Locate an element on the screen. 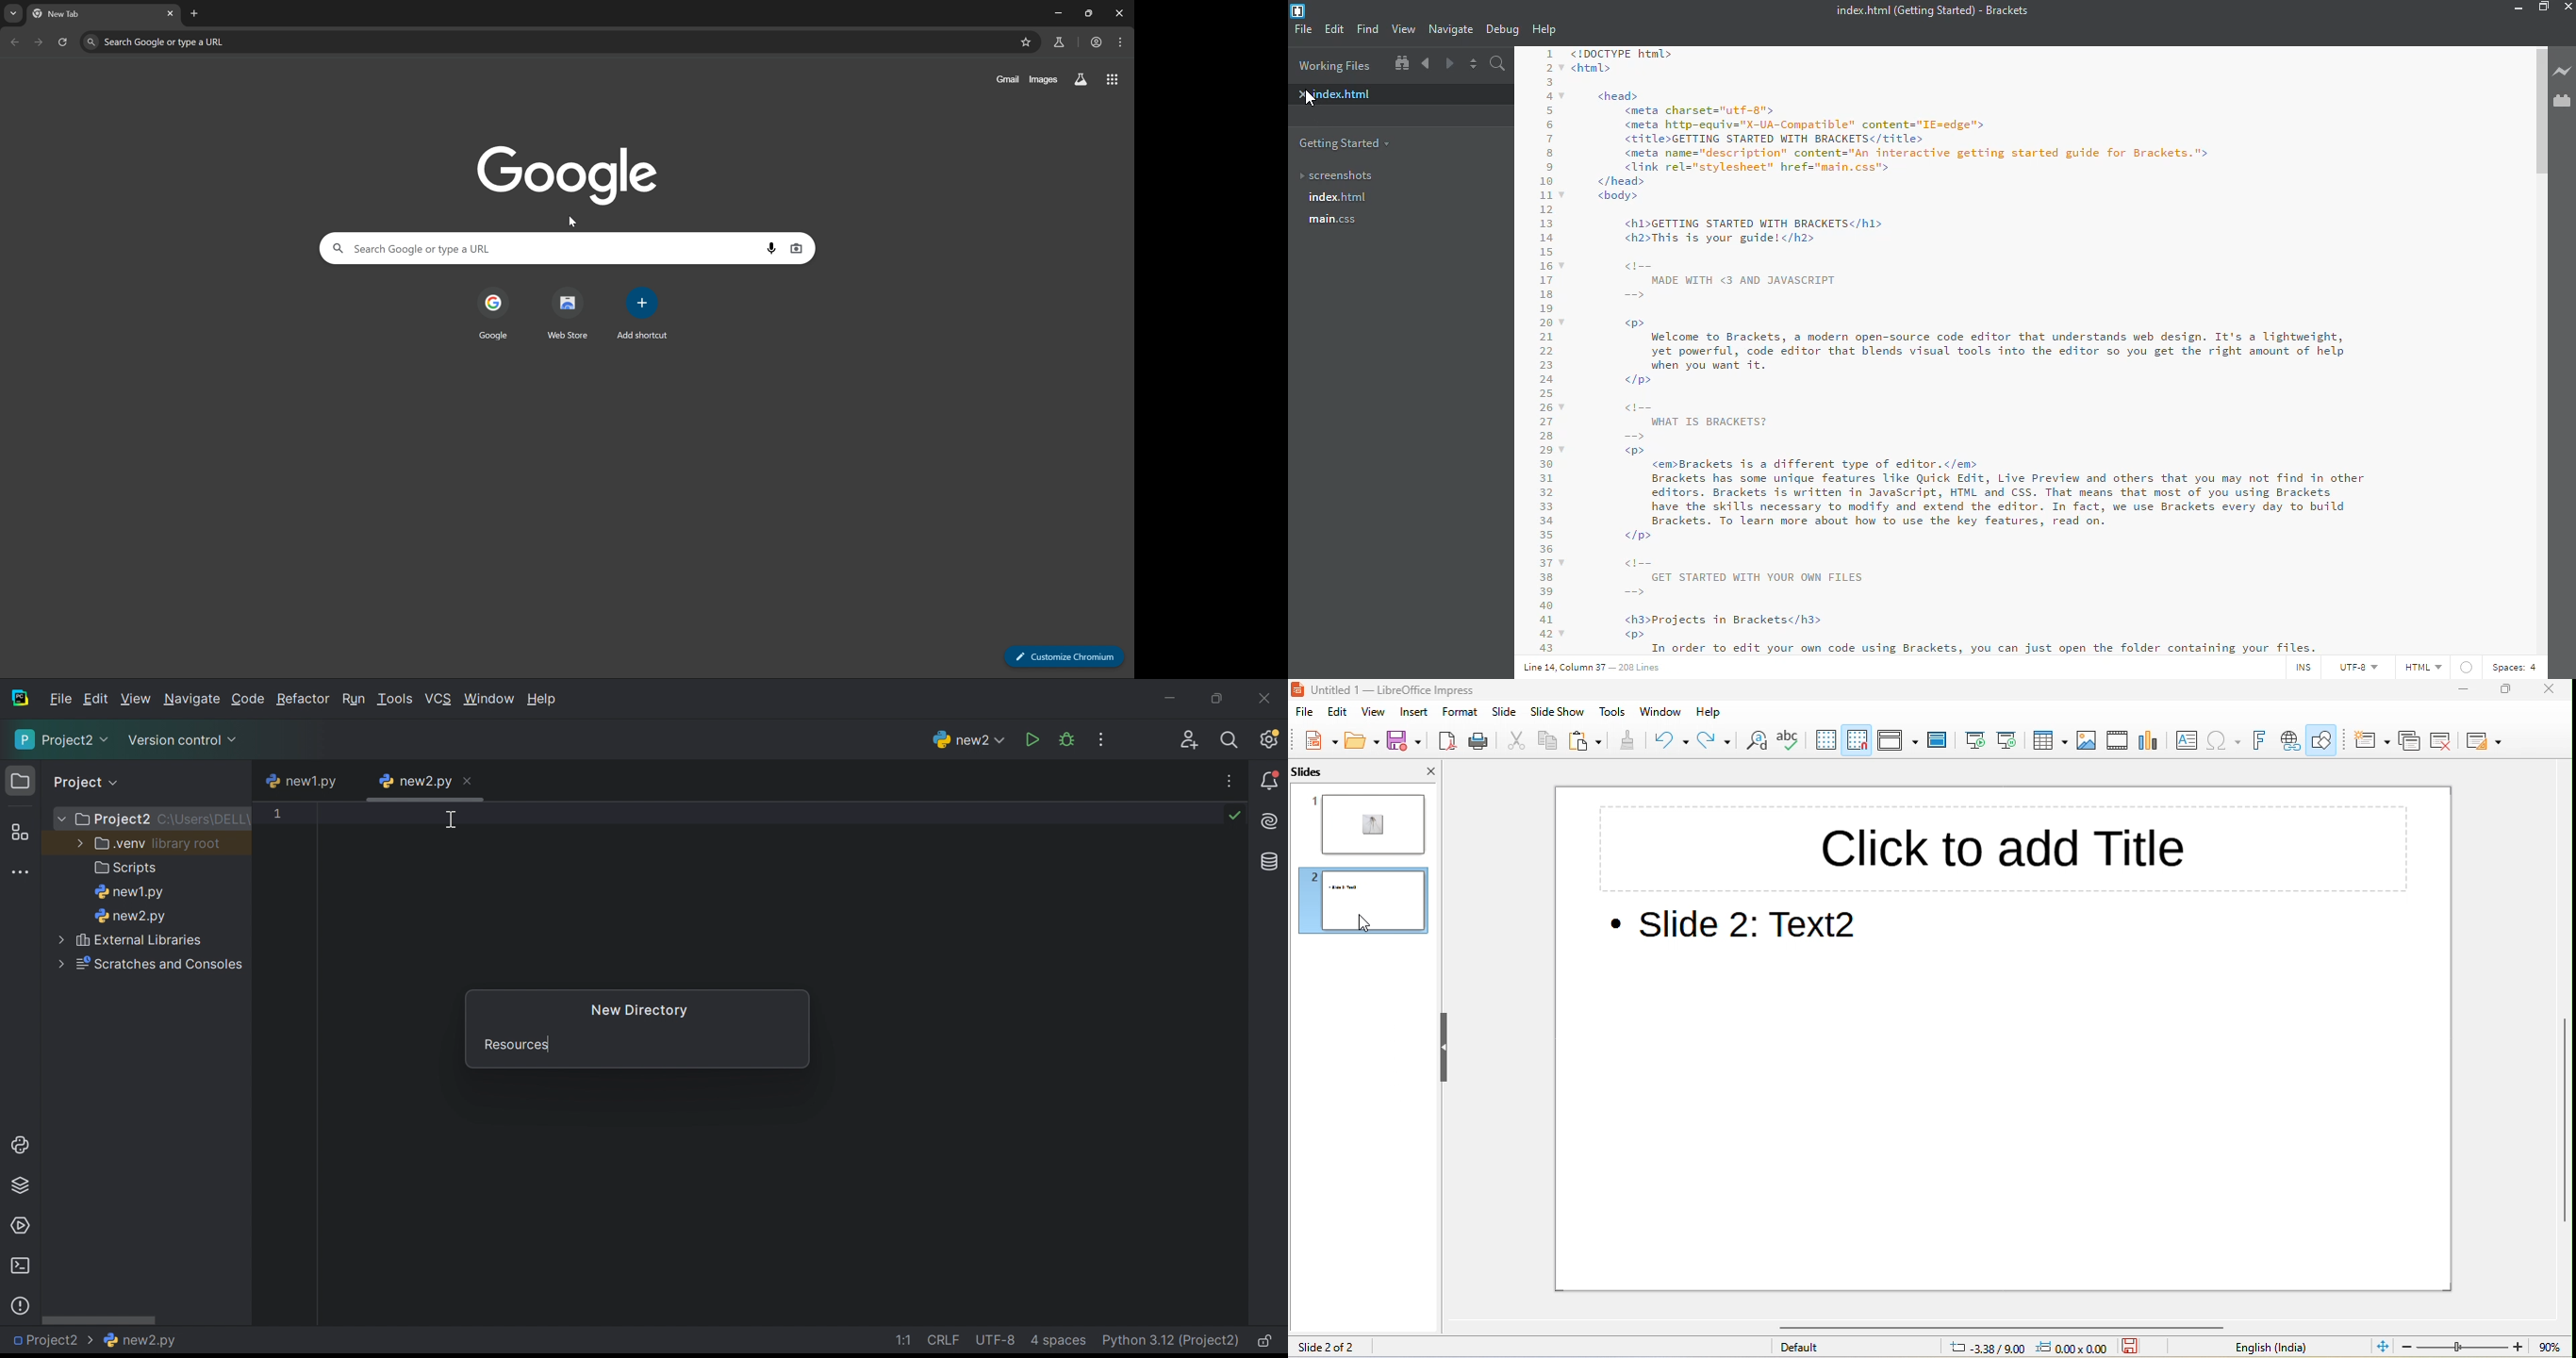 This screenshot has width=2576, height=1372. start from current slide is located at coordinates (2013, 740).